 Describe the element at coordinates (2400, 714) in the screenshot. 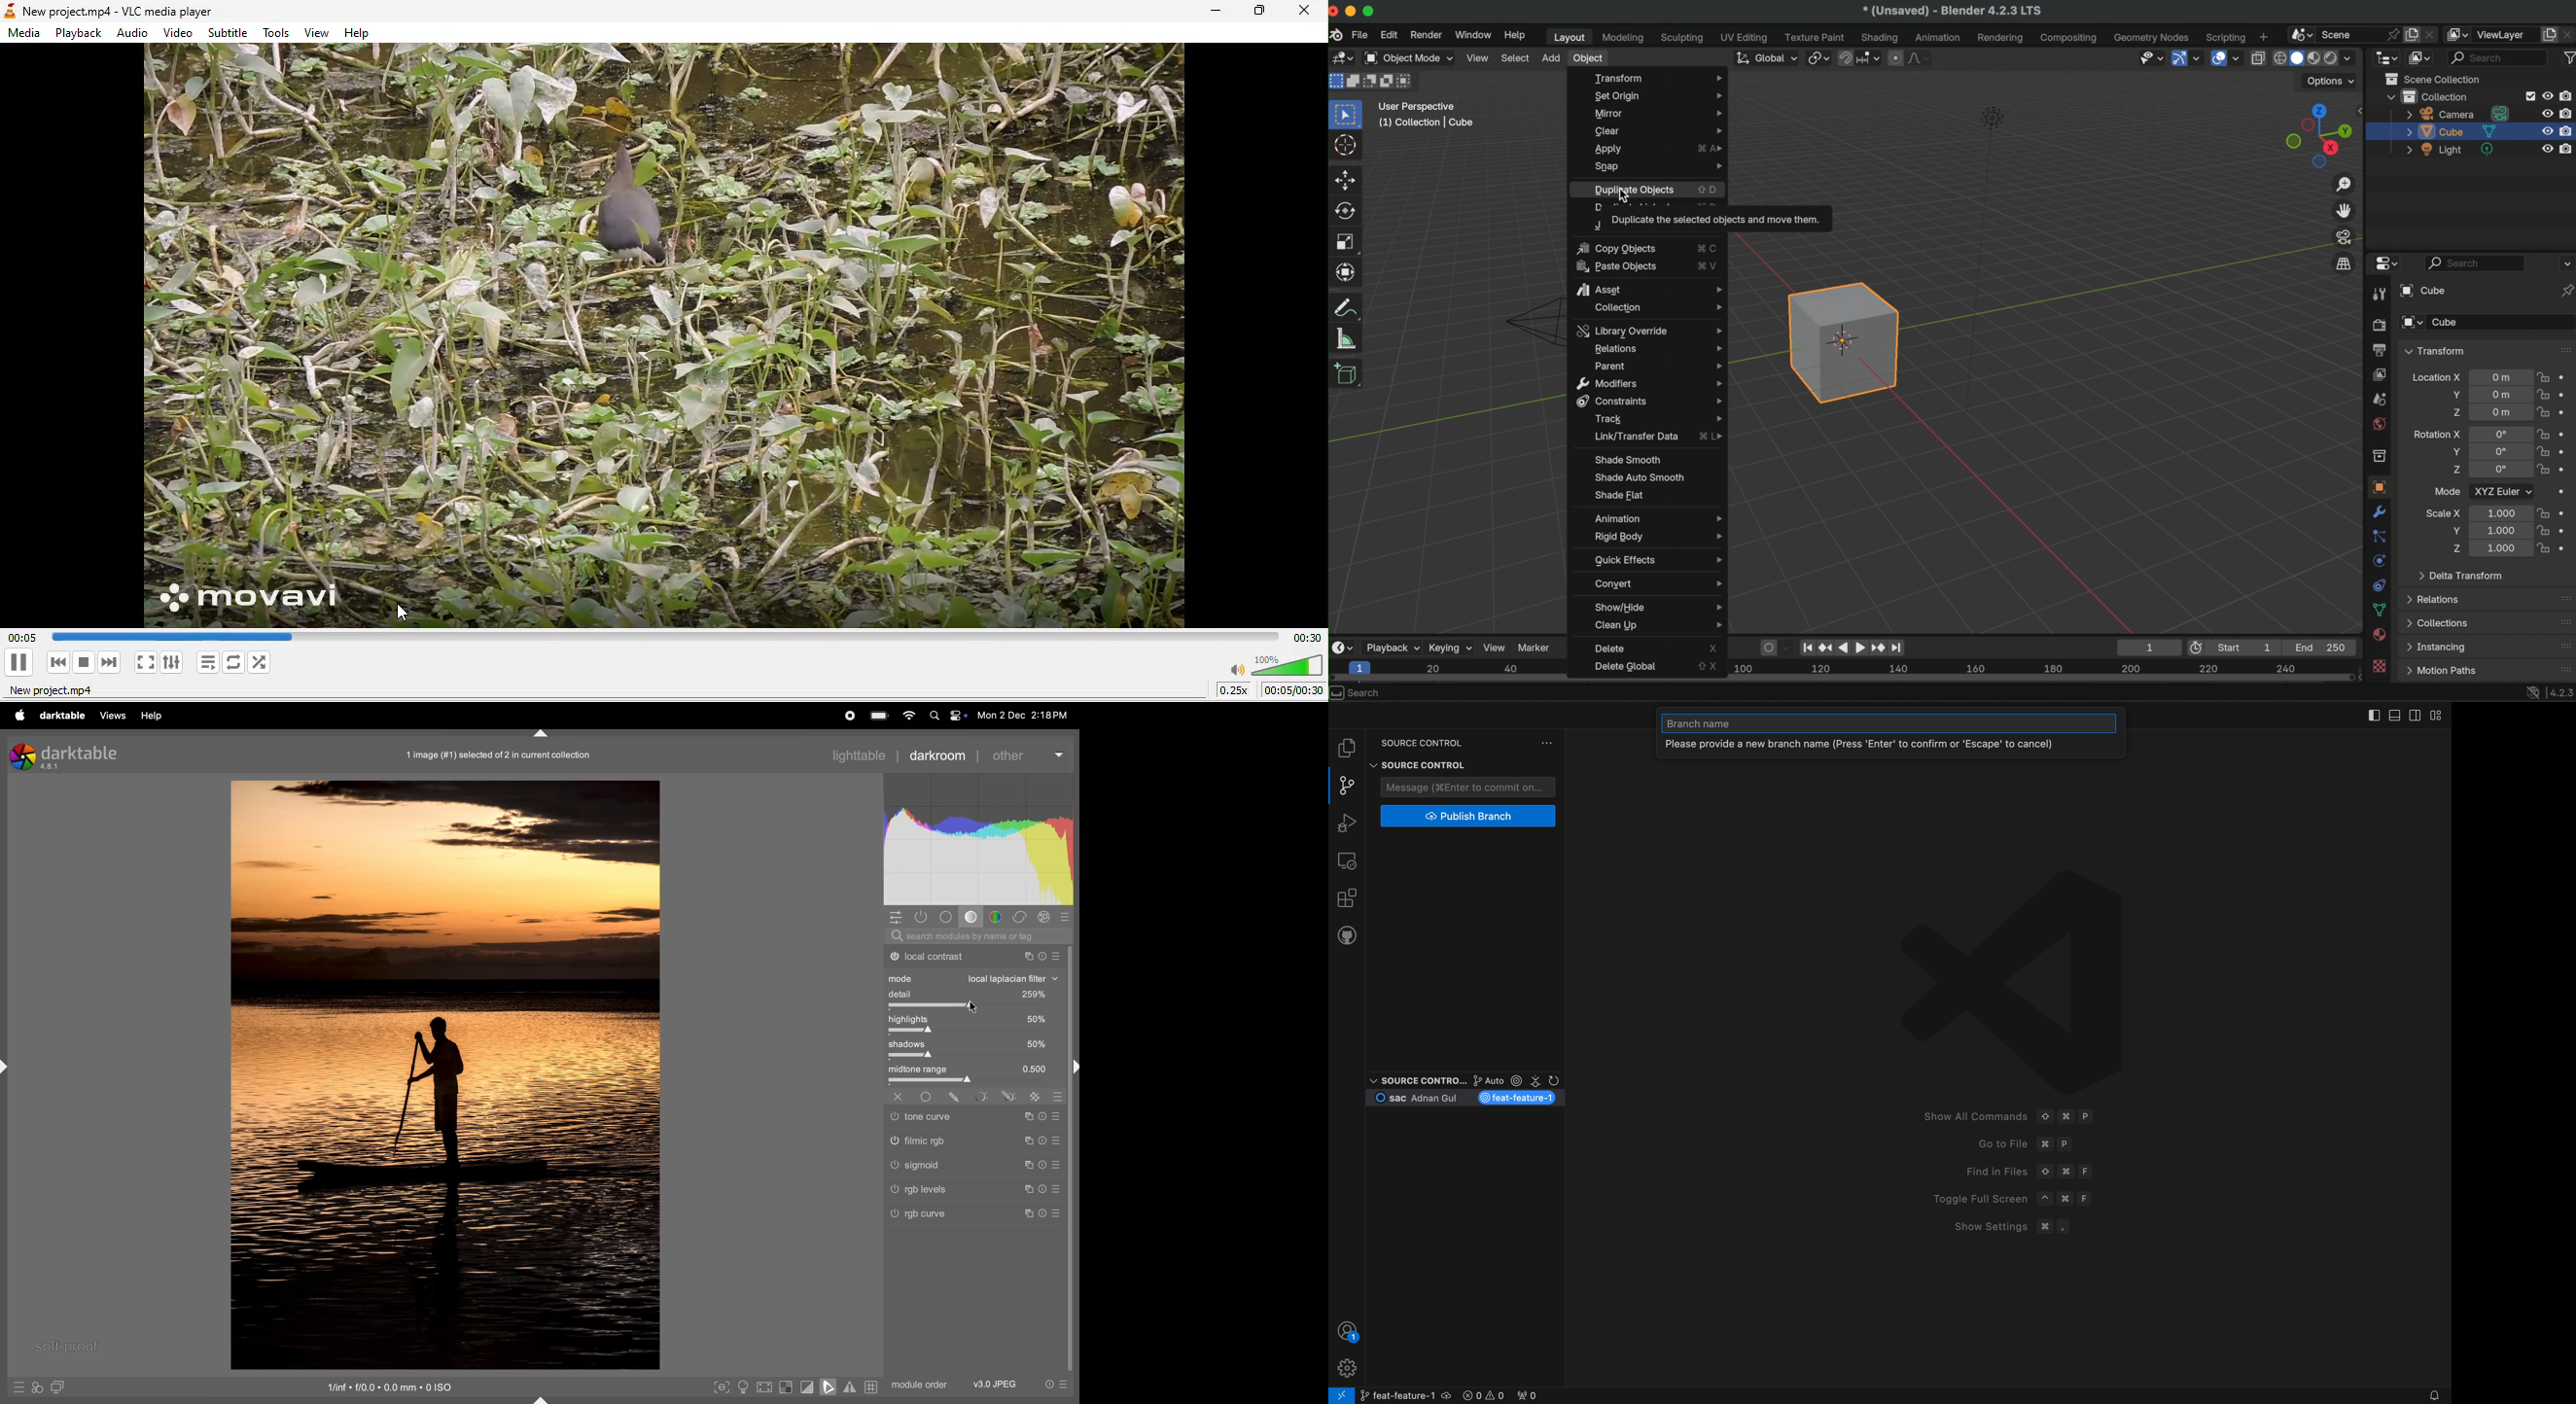

I see `layouts` at that location.